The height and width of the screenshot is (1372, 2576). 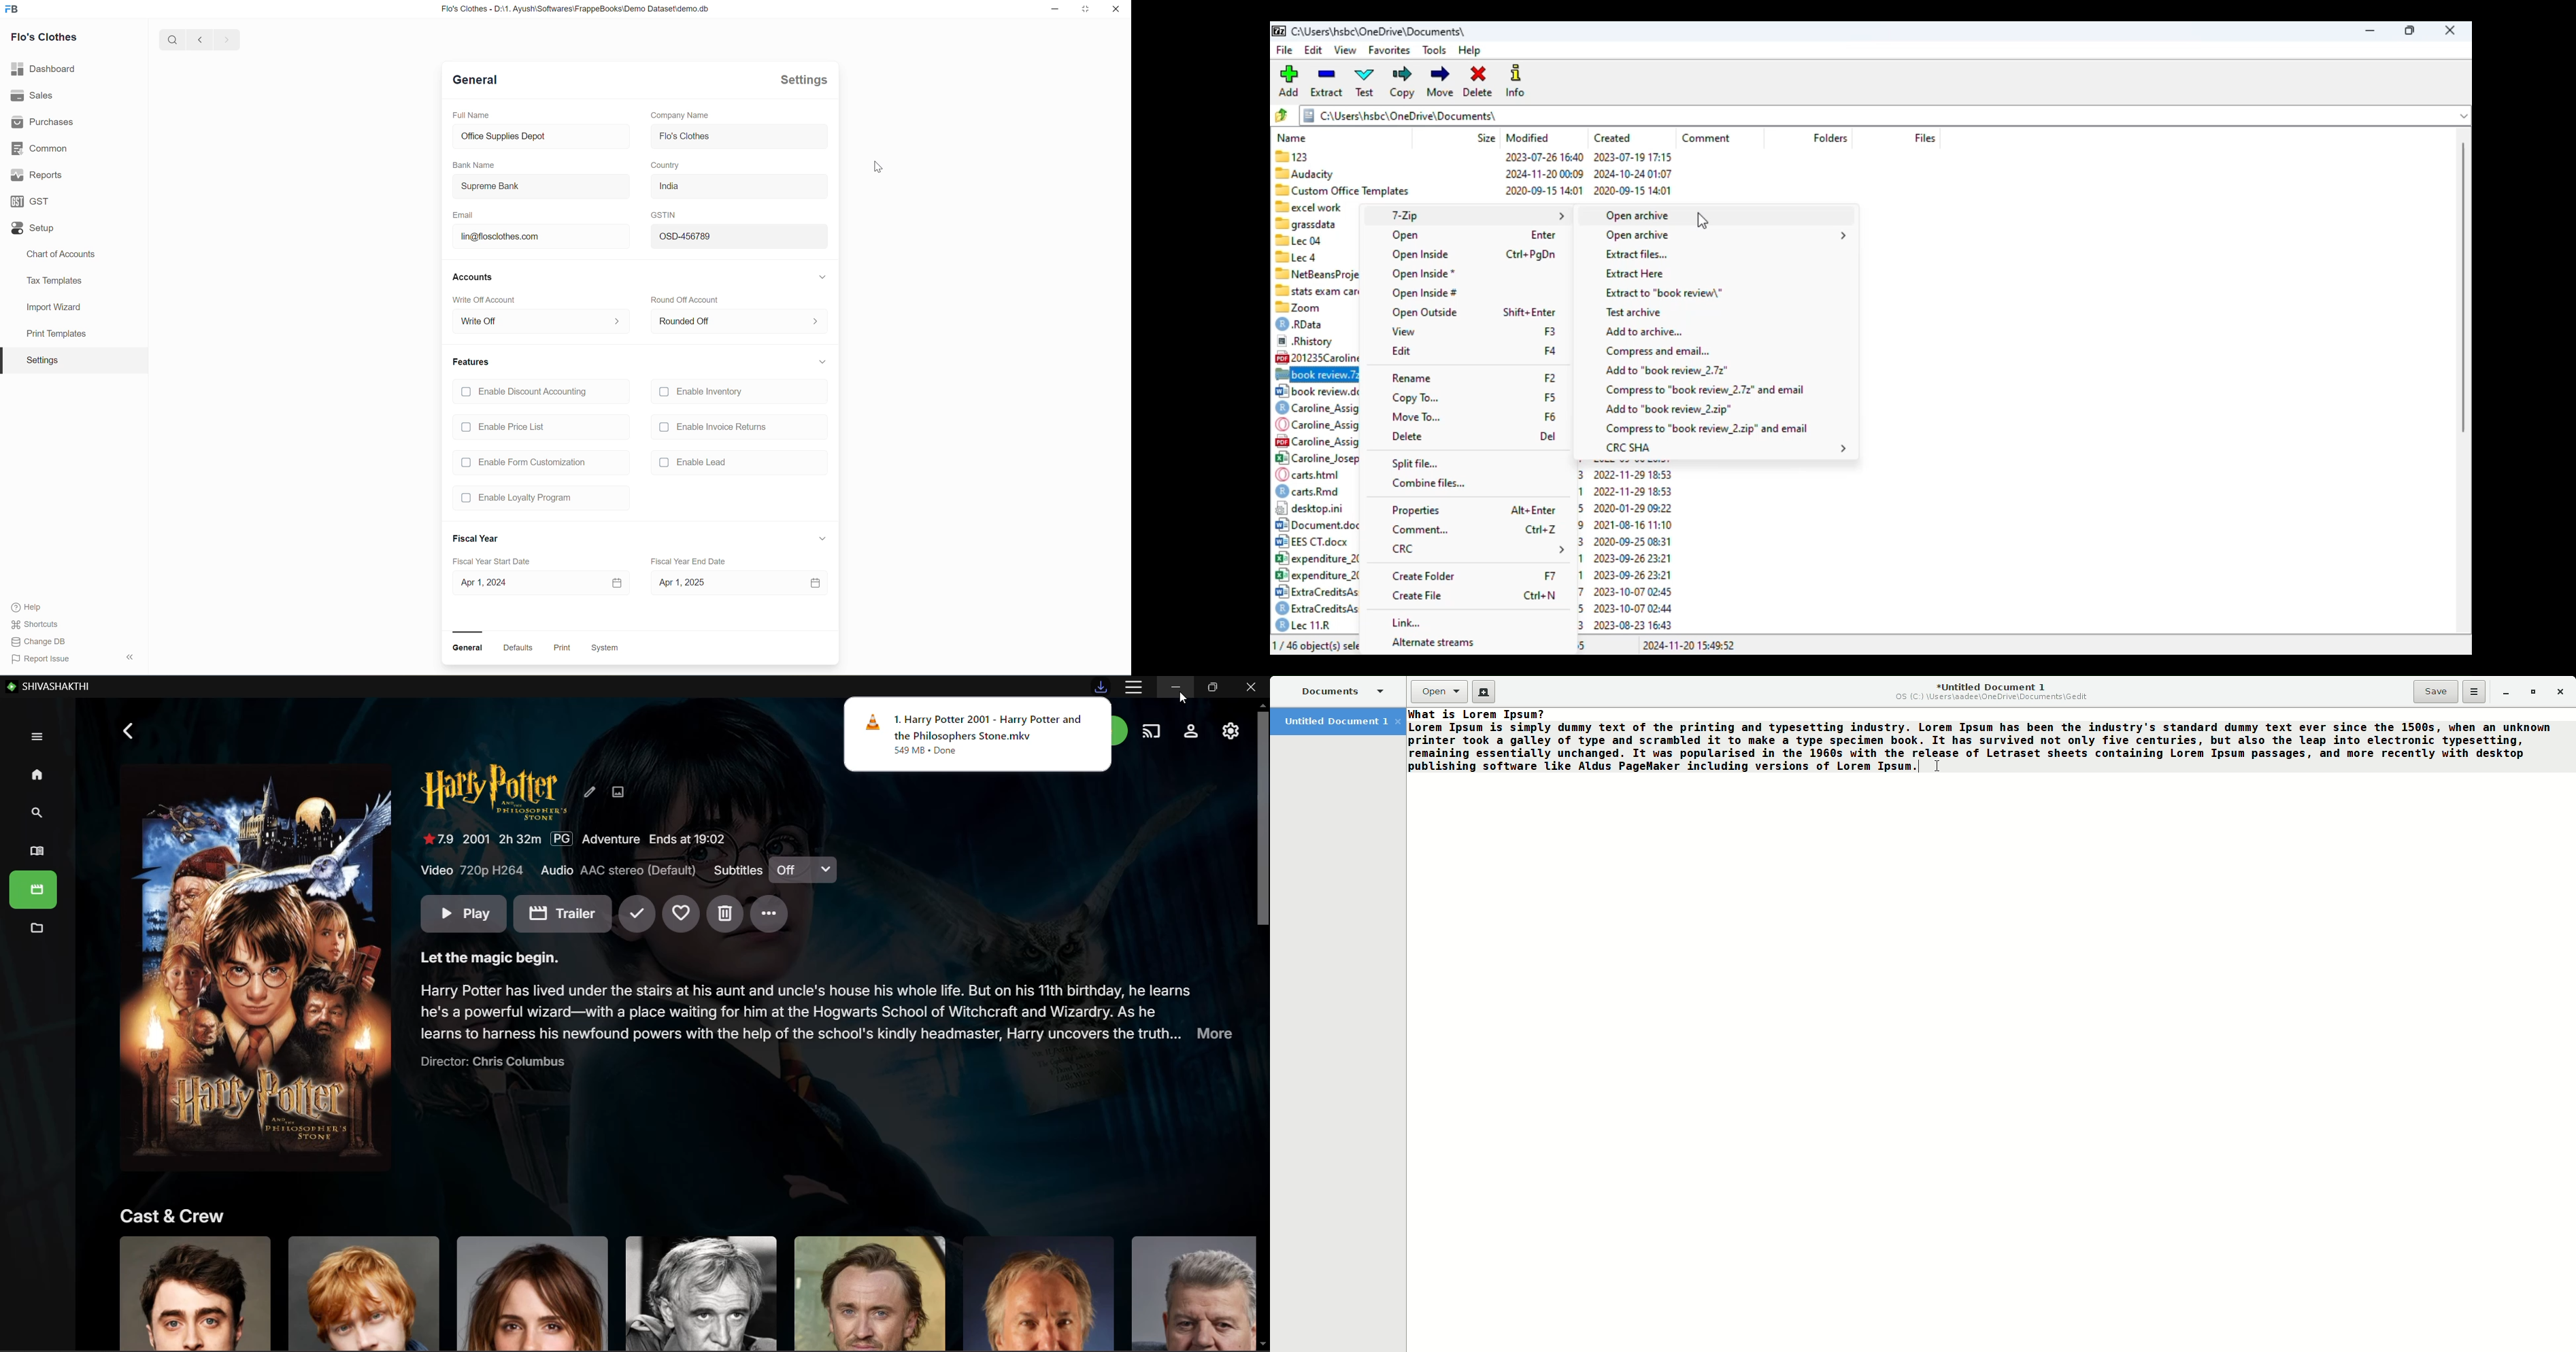 What do you see at coordinates (738, 235) in the screenshot?
I see `OSD-456789` at bounding box center [738, 235].